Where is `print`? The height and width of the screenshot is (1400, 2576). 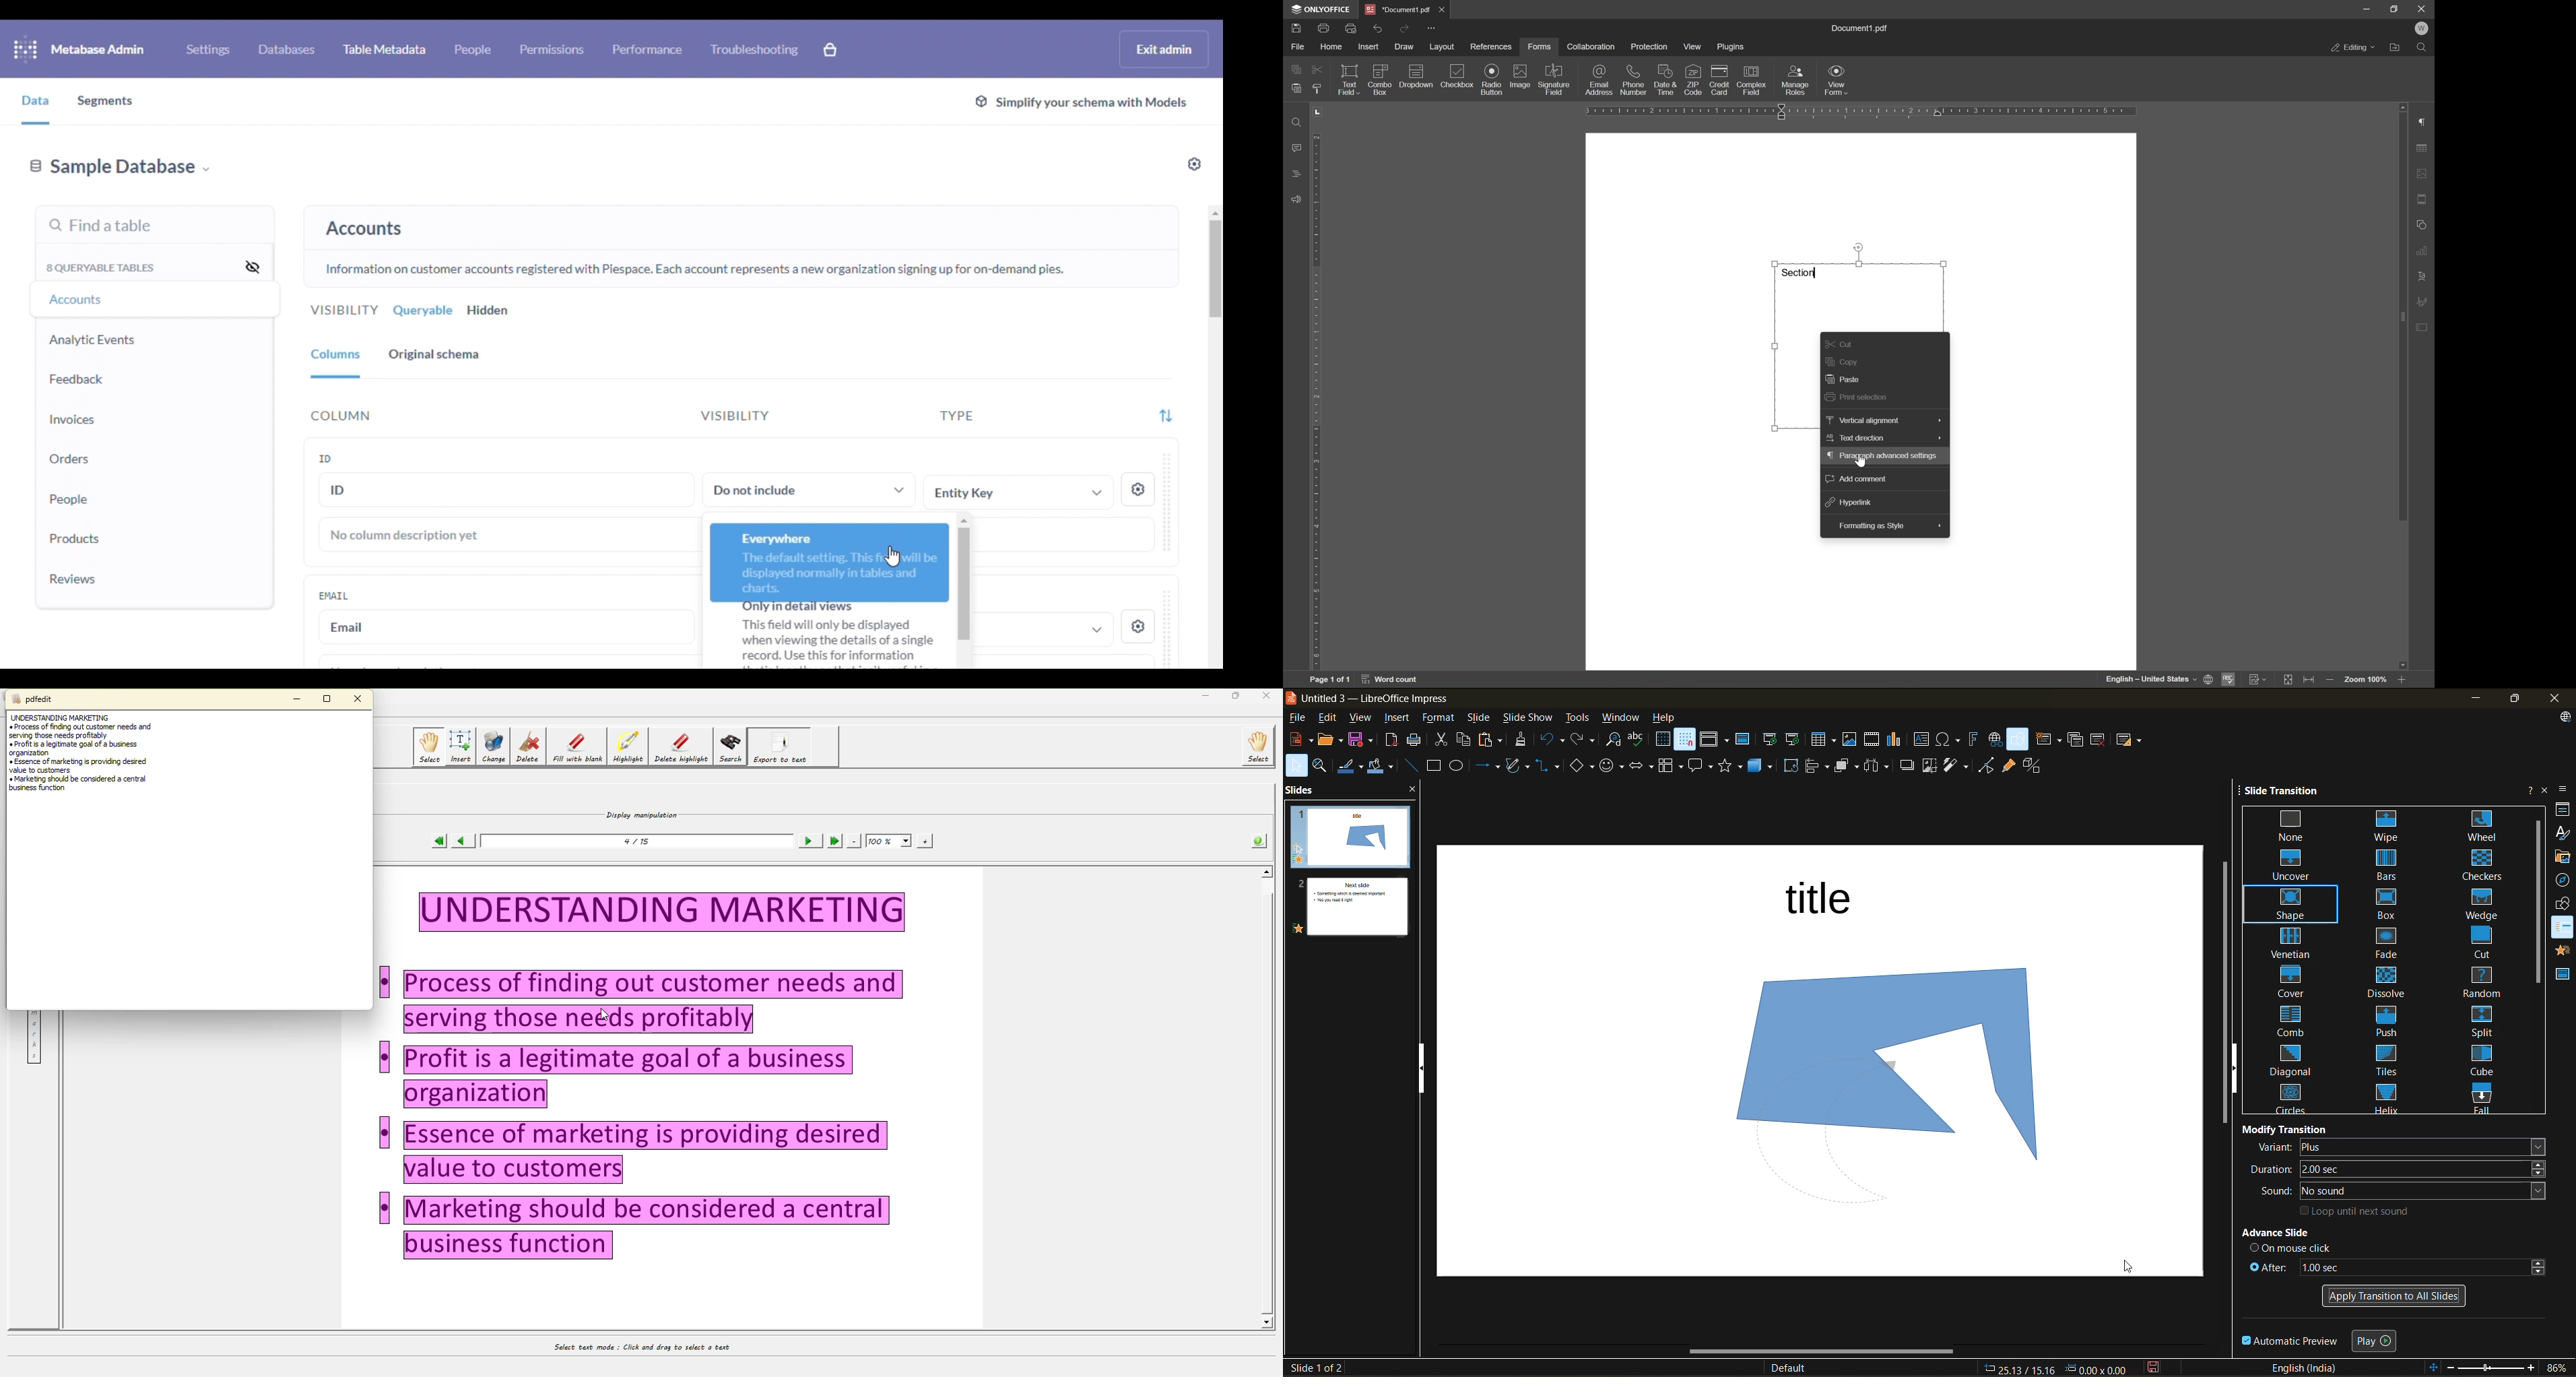
print is located at coordinates (1323, 27).